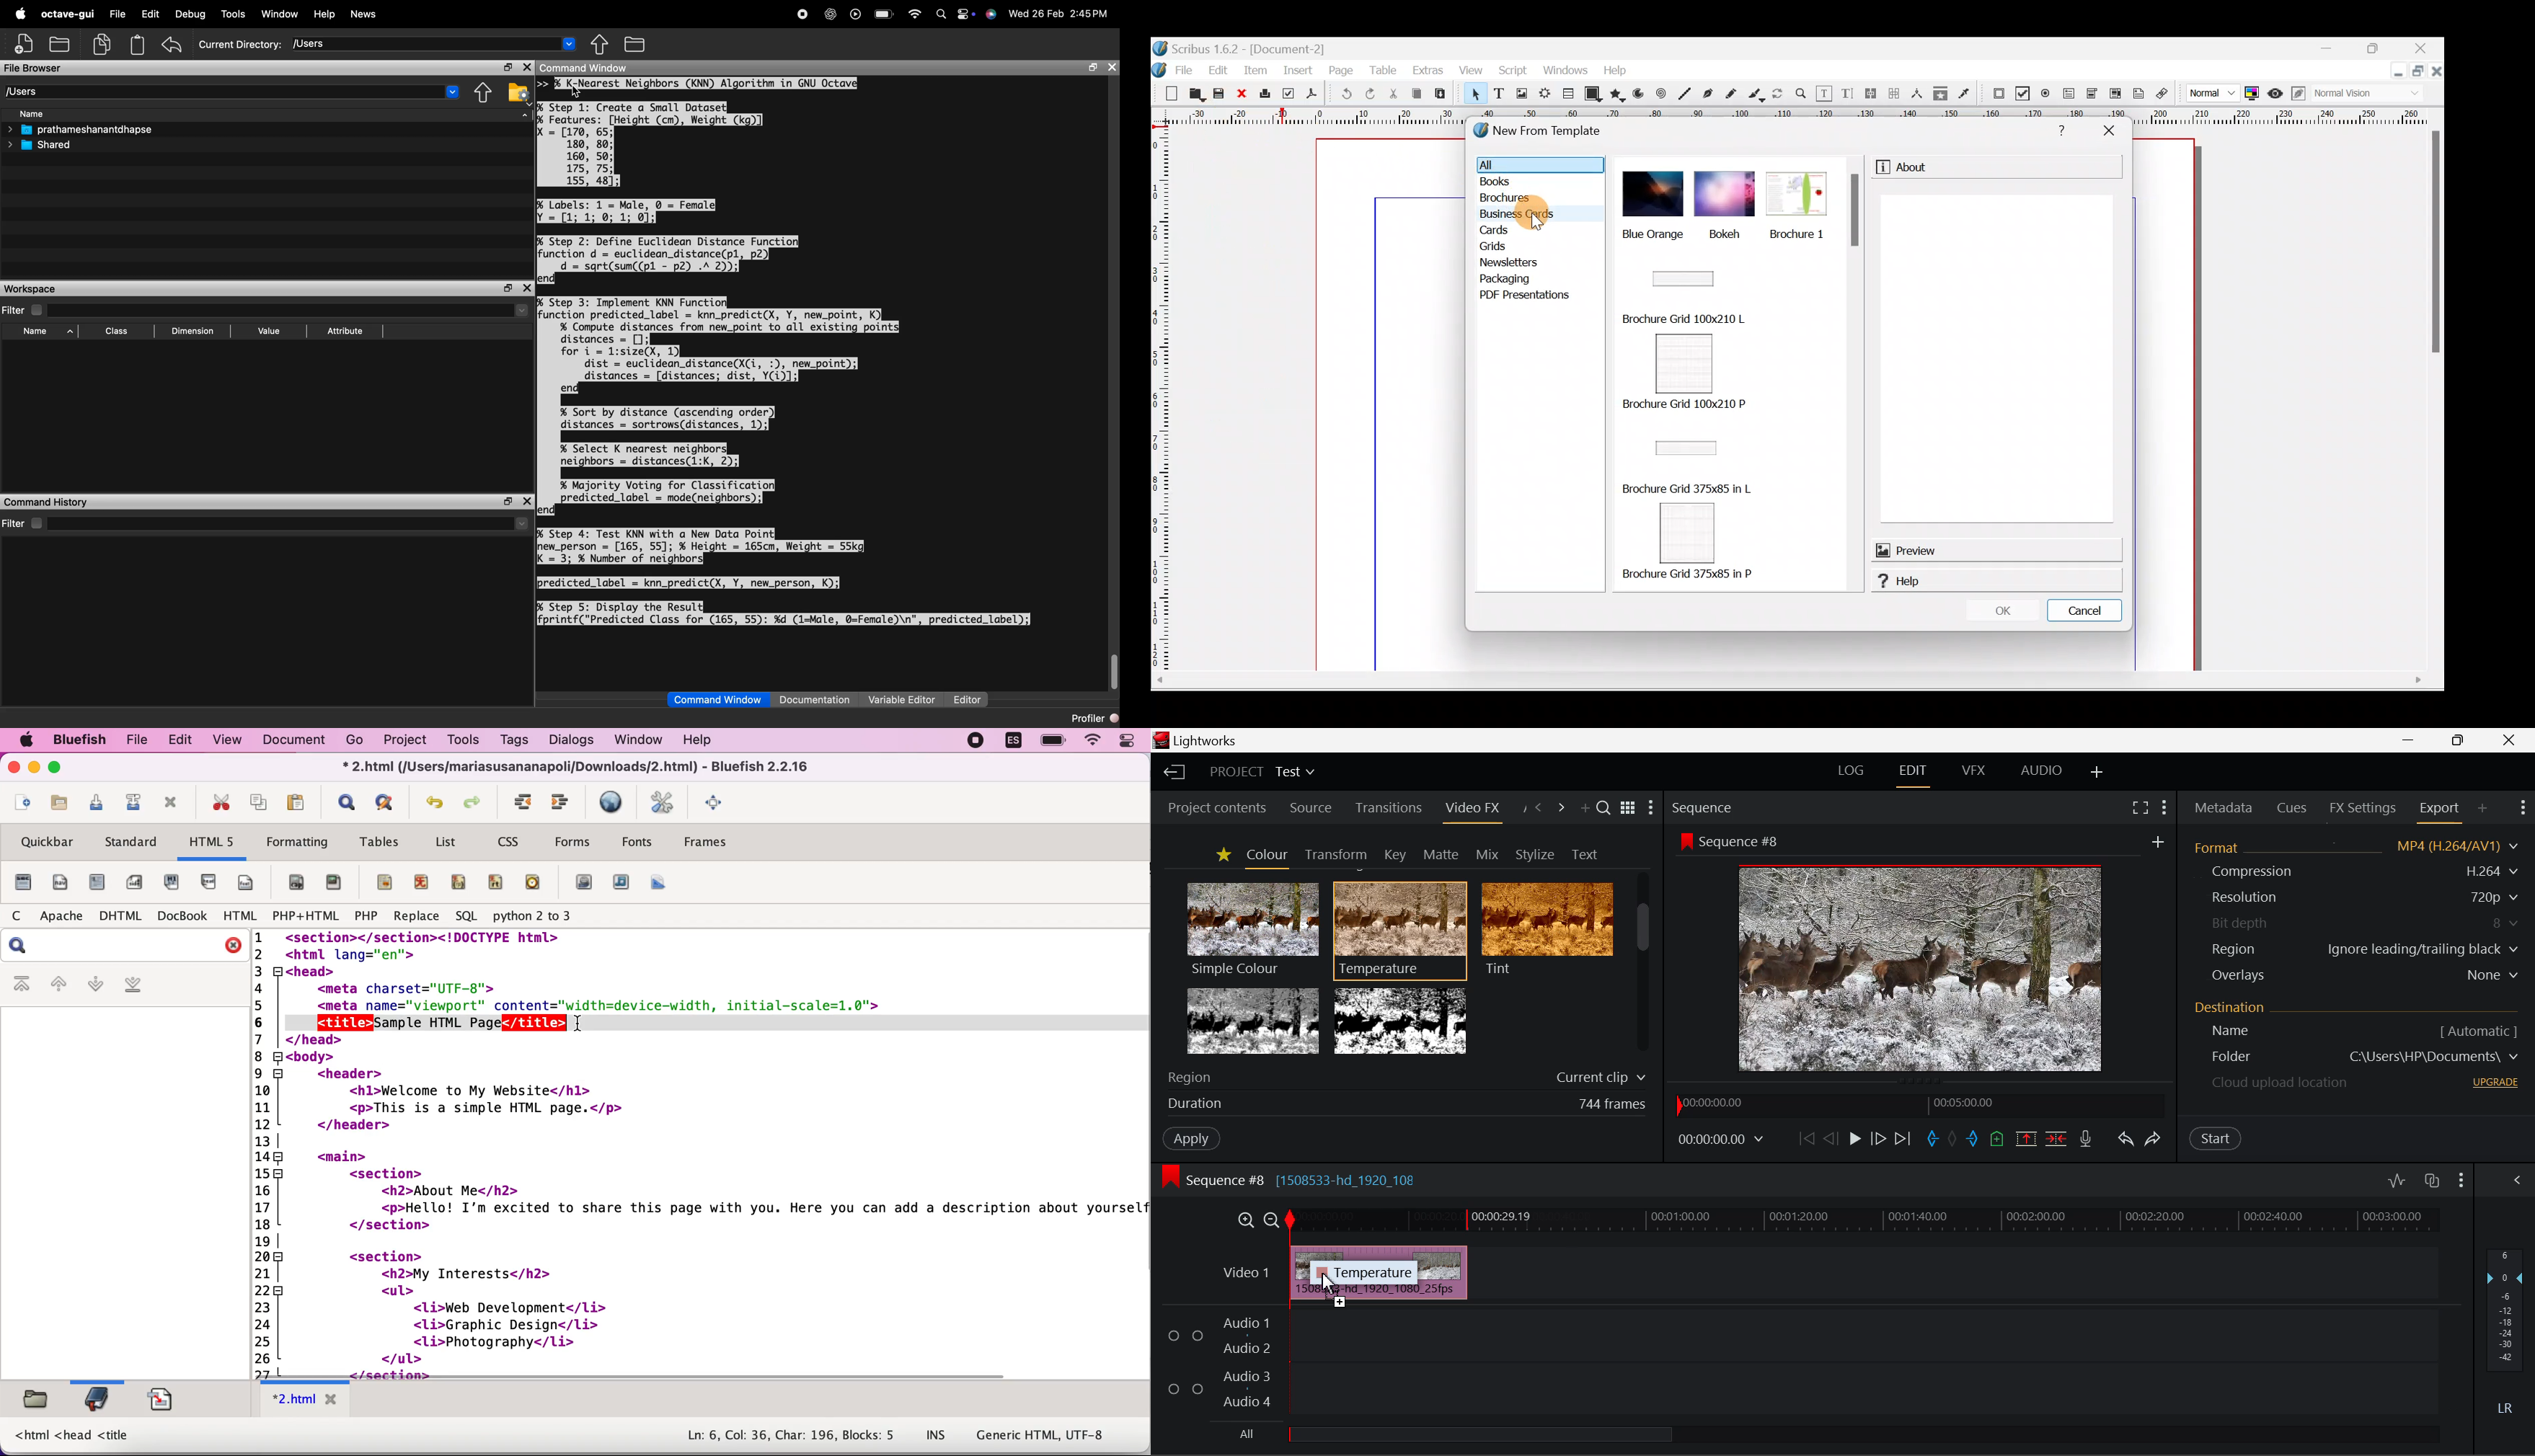 The height and width of the screenshot is (1456, 2548). What do you see at coordinates (1312, 95) in the screenshot?
I see `Save as PDF` at bounding box center [1312, 95].